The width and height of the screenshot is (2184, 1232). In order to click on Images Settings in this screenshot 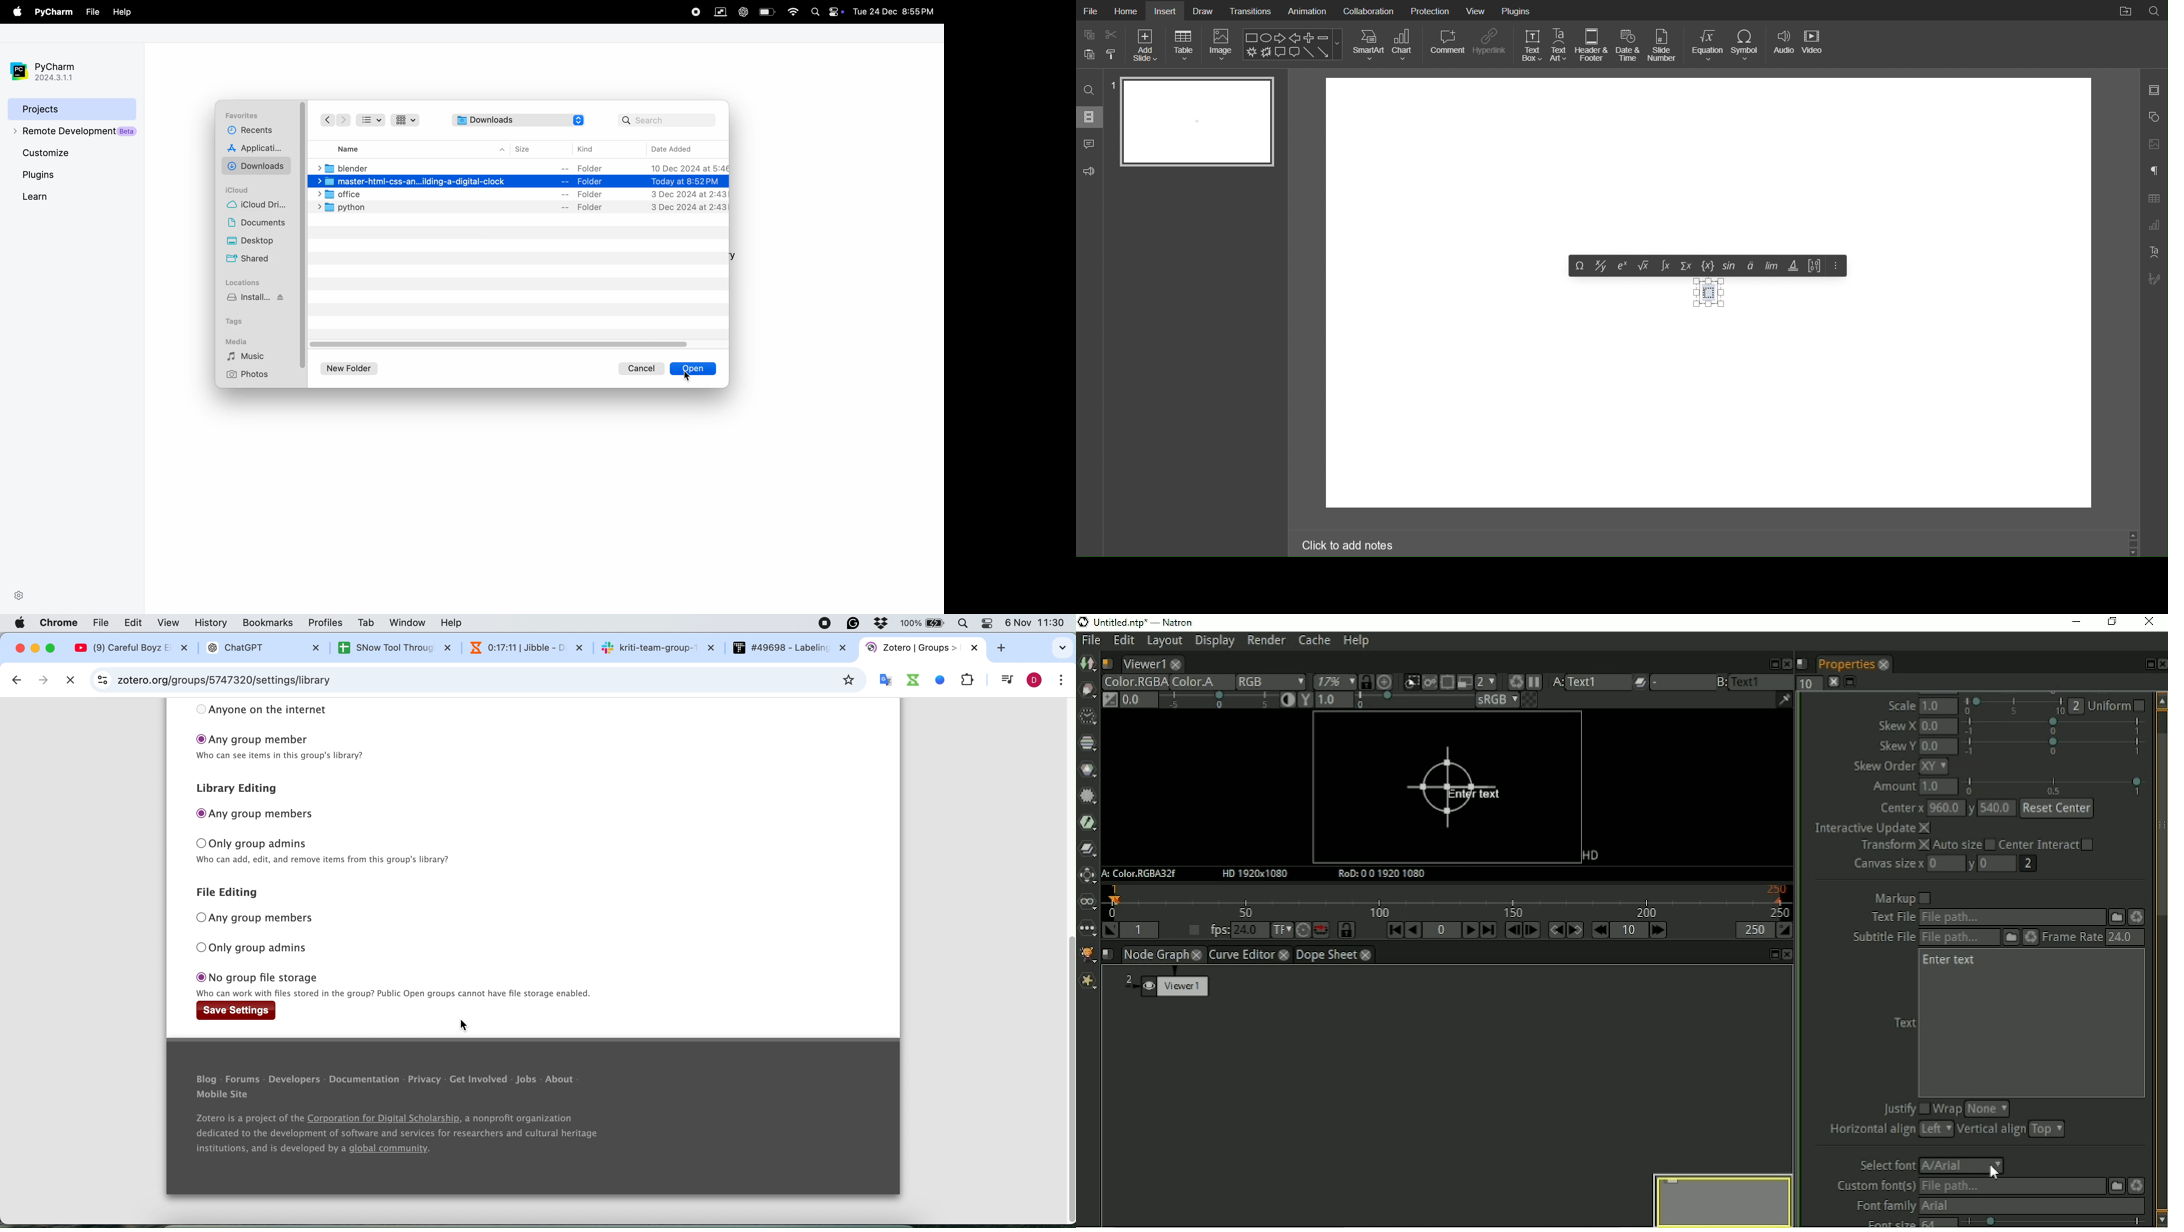, I will do `click(2153, 146)`.